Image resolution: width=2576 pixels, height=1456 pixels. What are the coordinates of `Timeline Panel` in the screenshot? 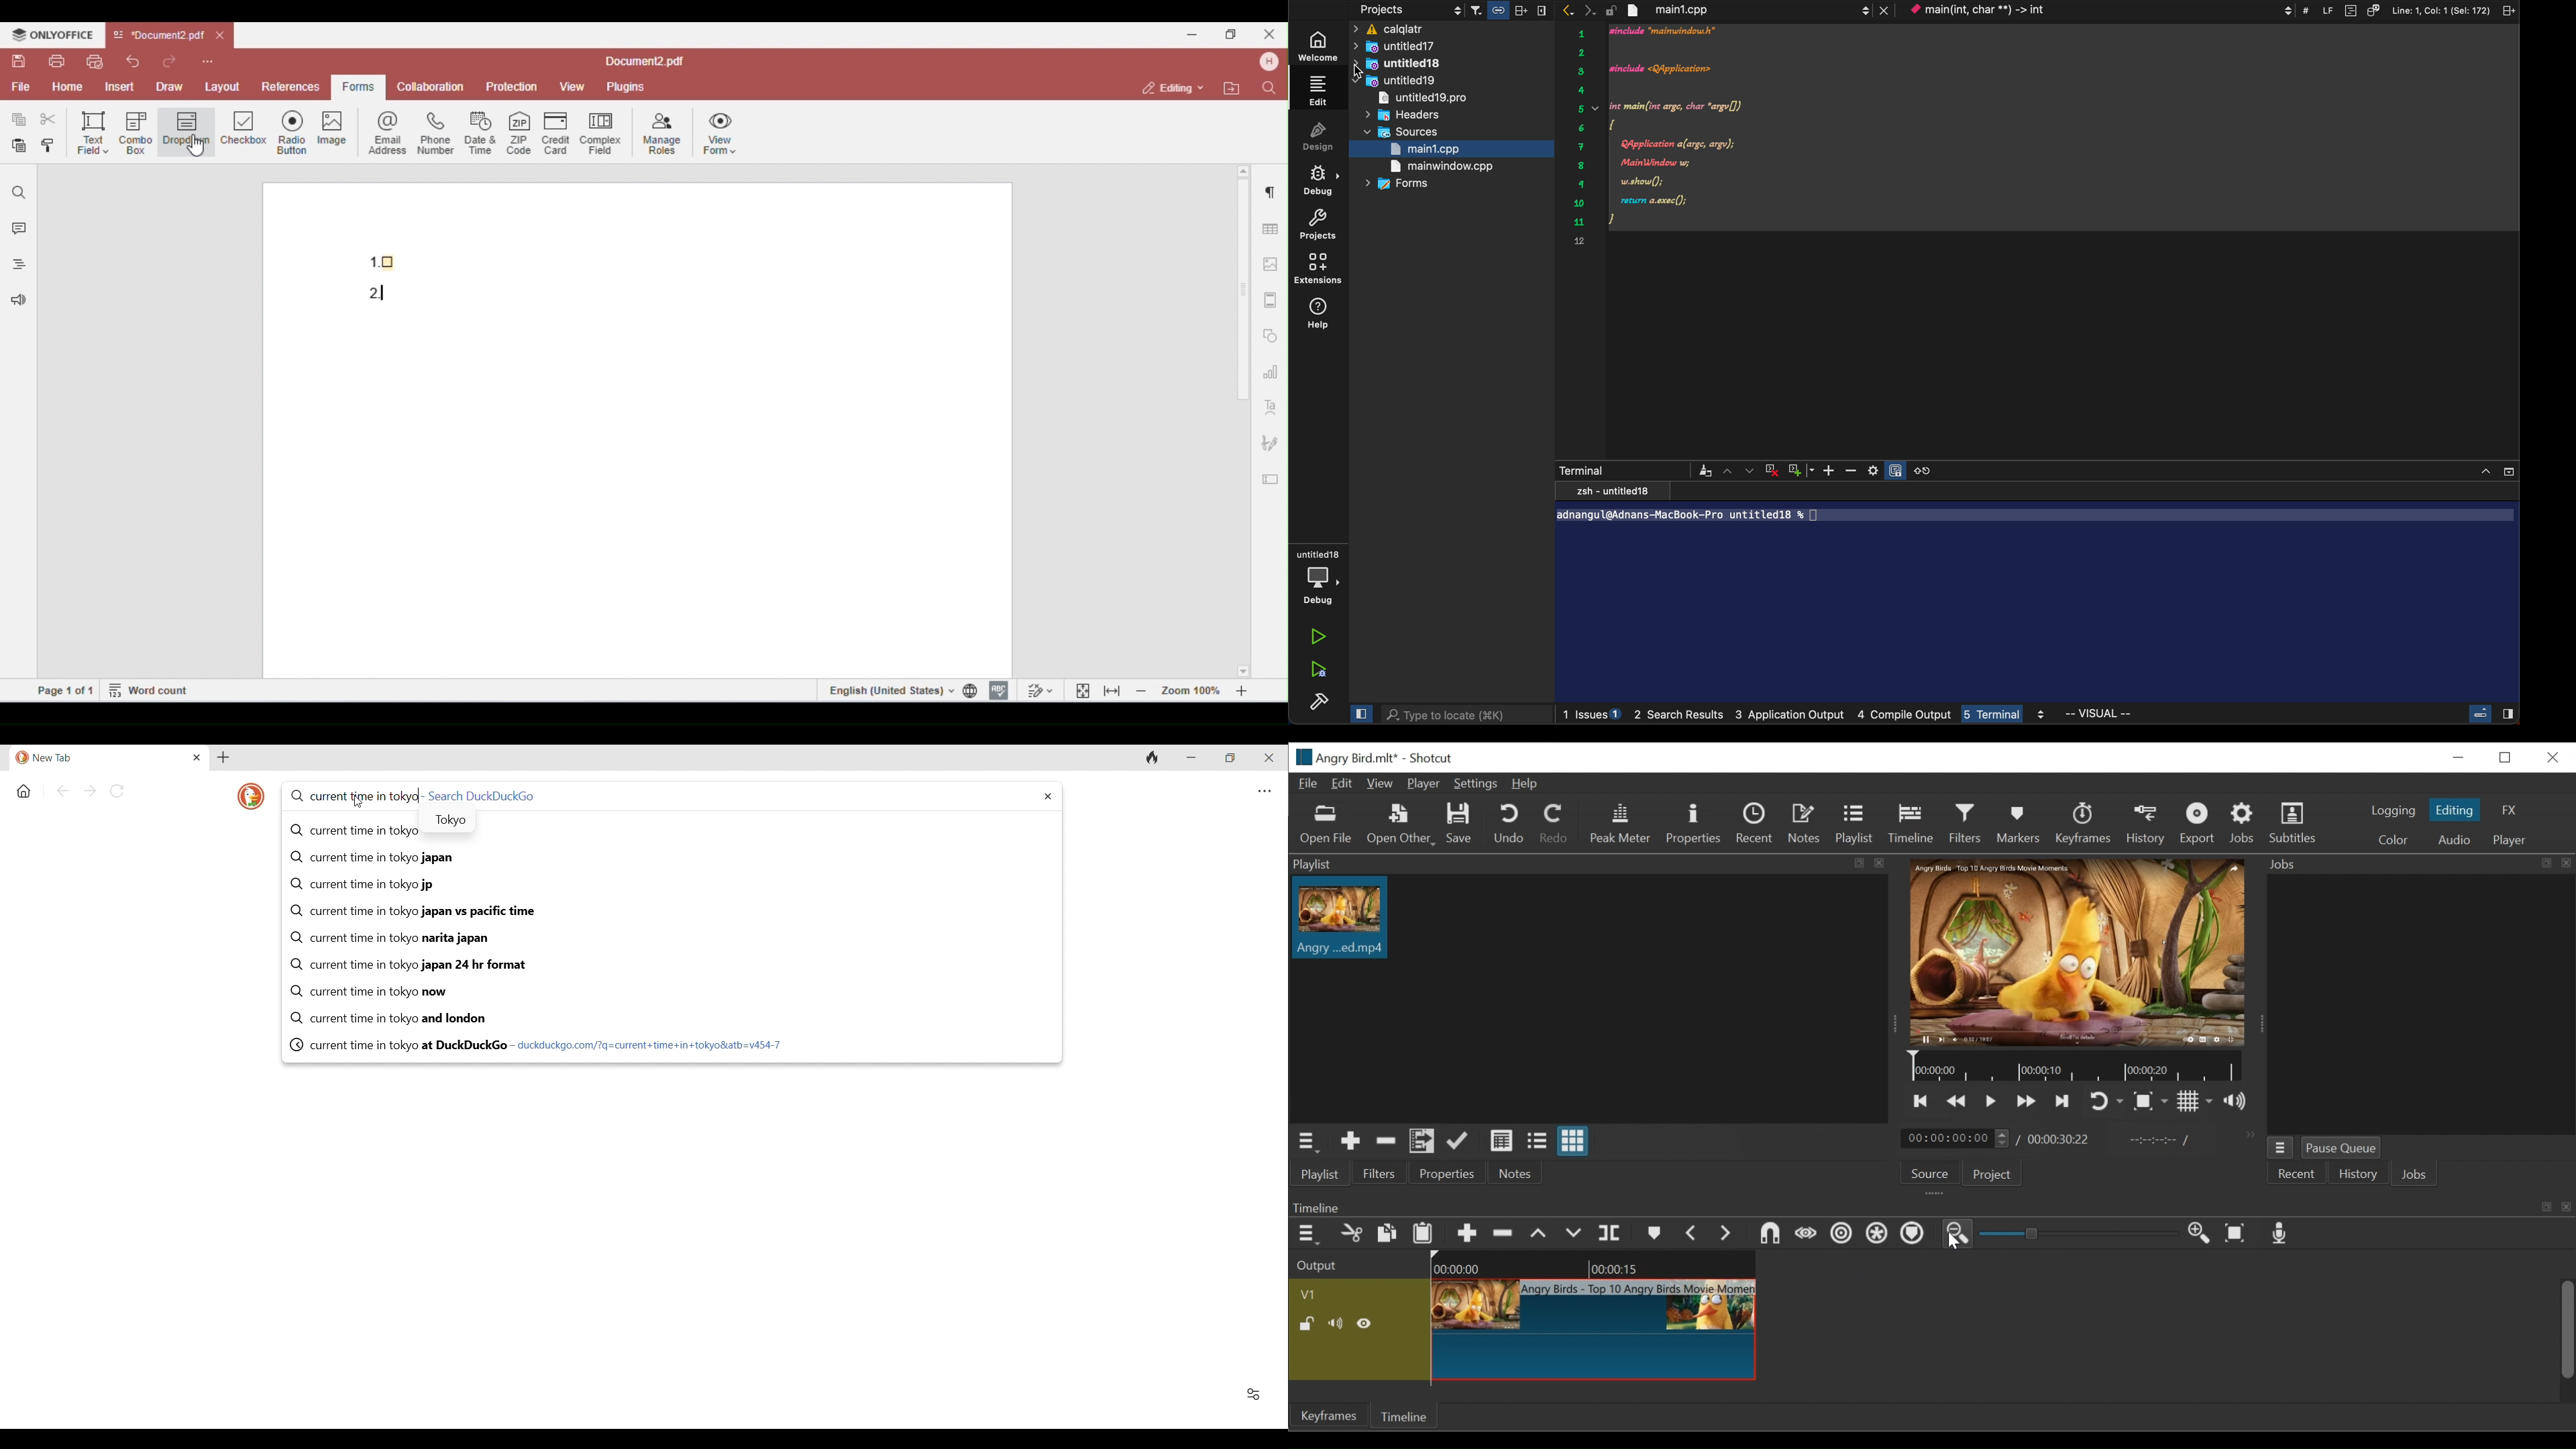 It's located at (1929, 1205).